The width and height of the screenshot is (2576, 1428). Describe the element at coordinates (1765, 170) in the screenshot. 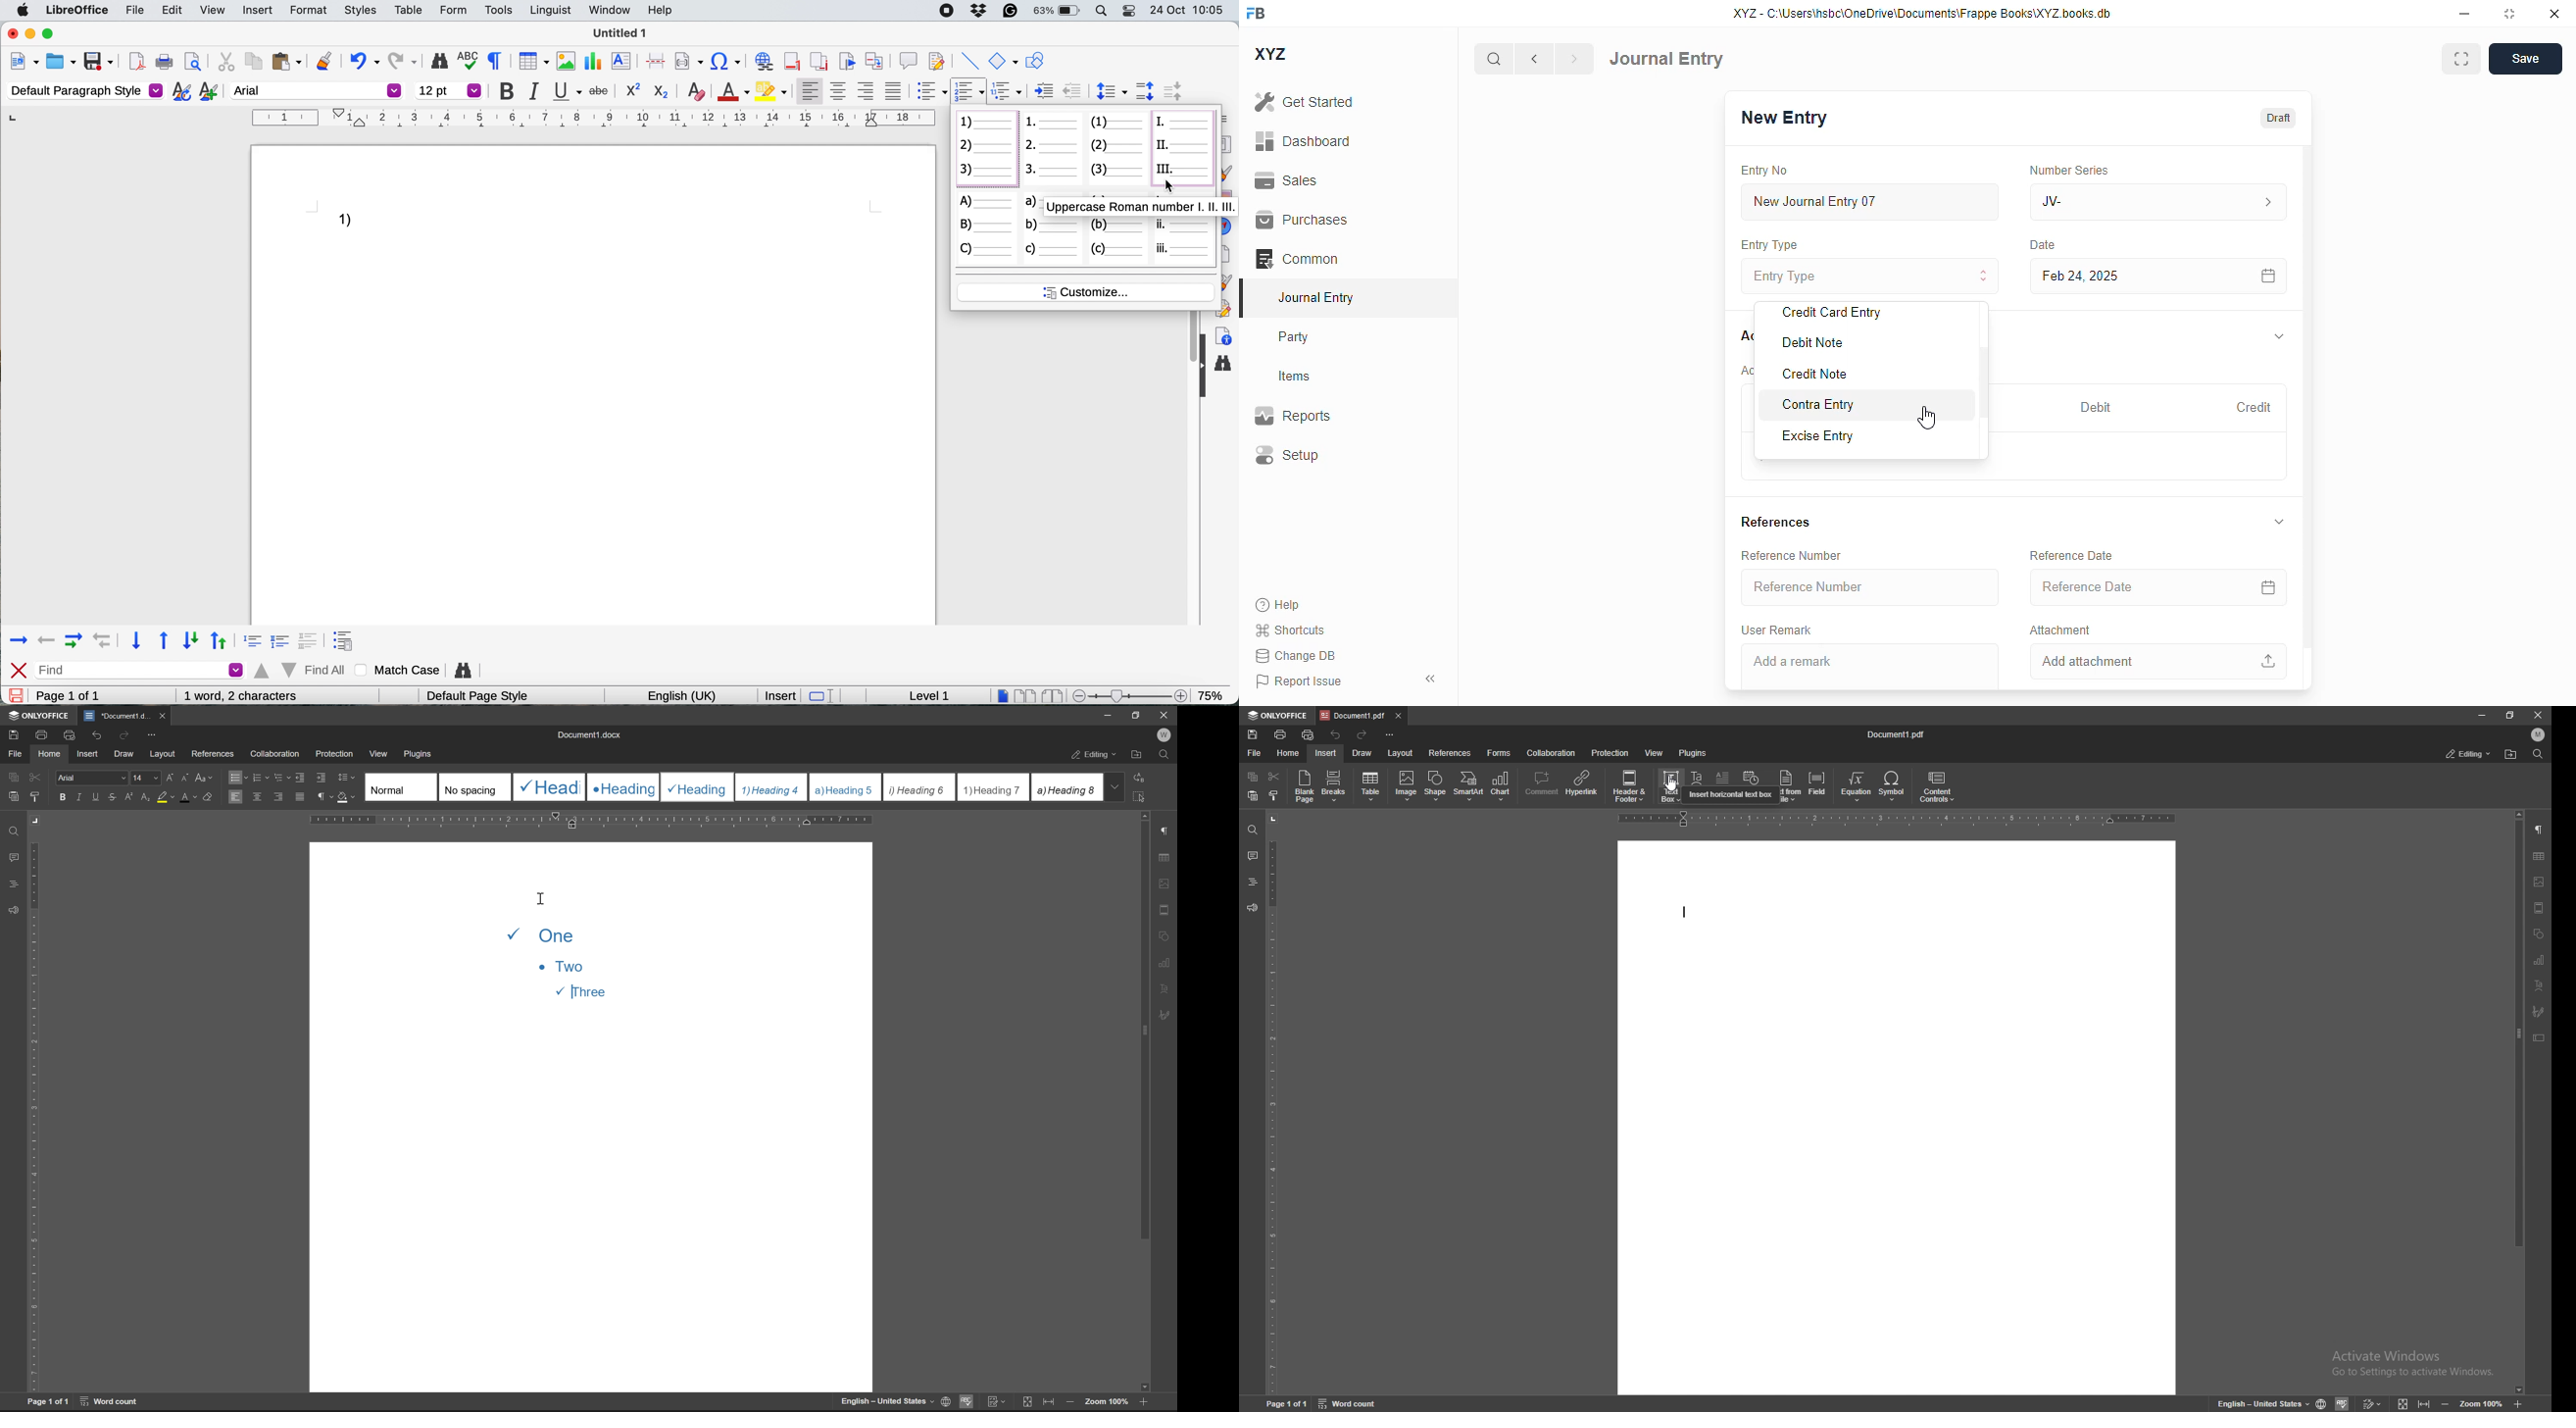

I see `entry no` at that location.